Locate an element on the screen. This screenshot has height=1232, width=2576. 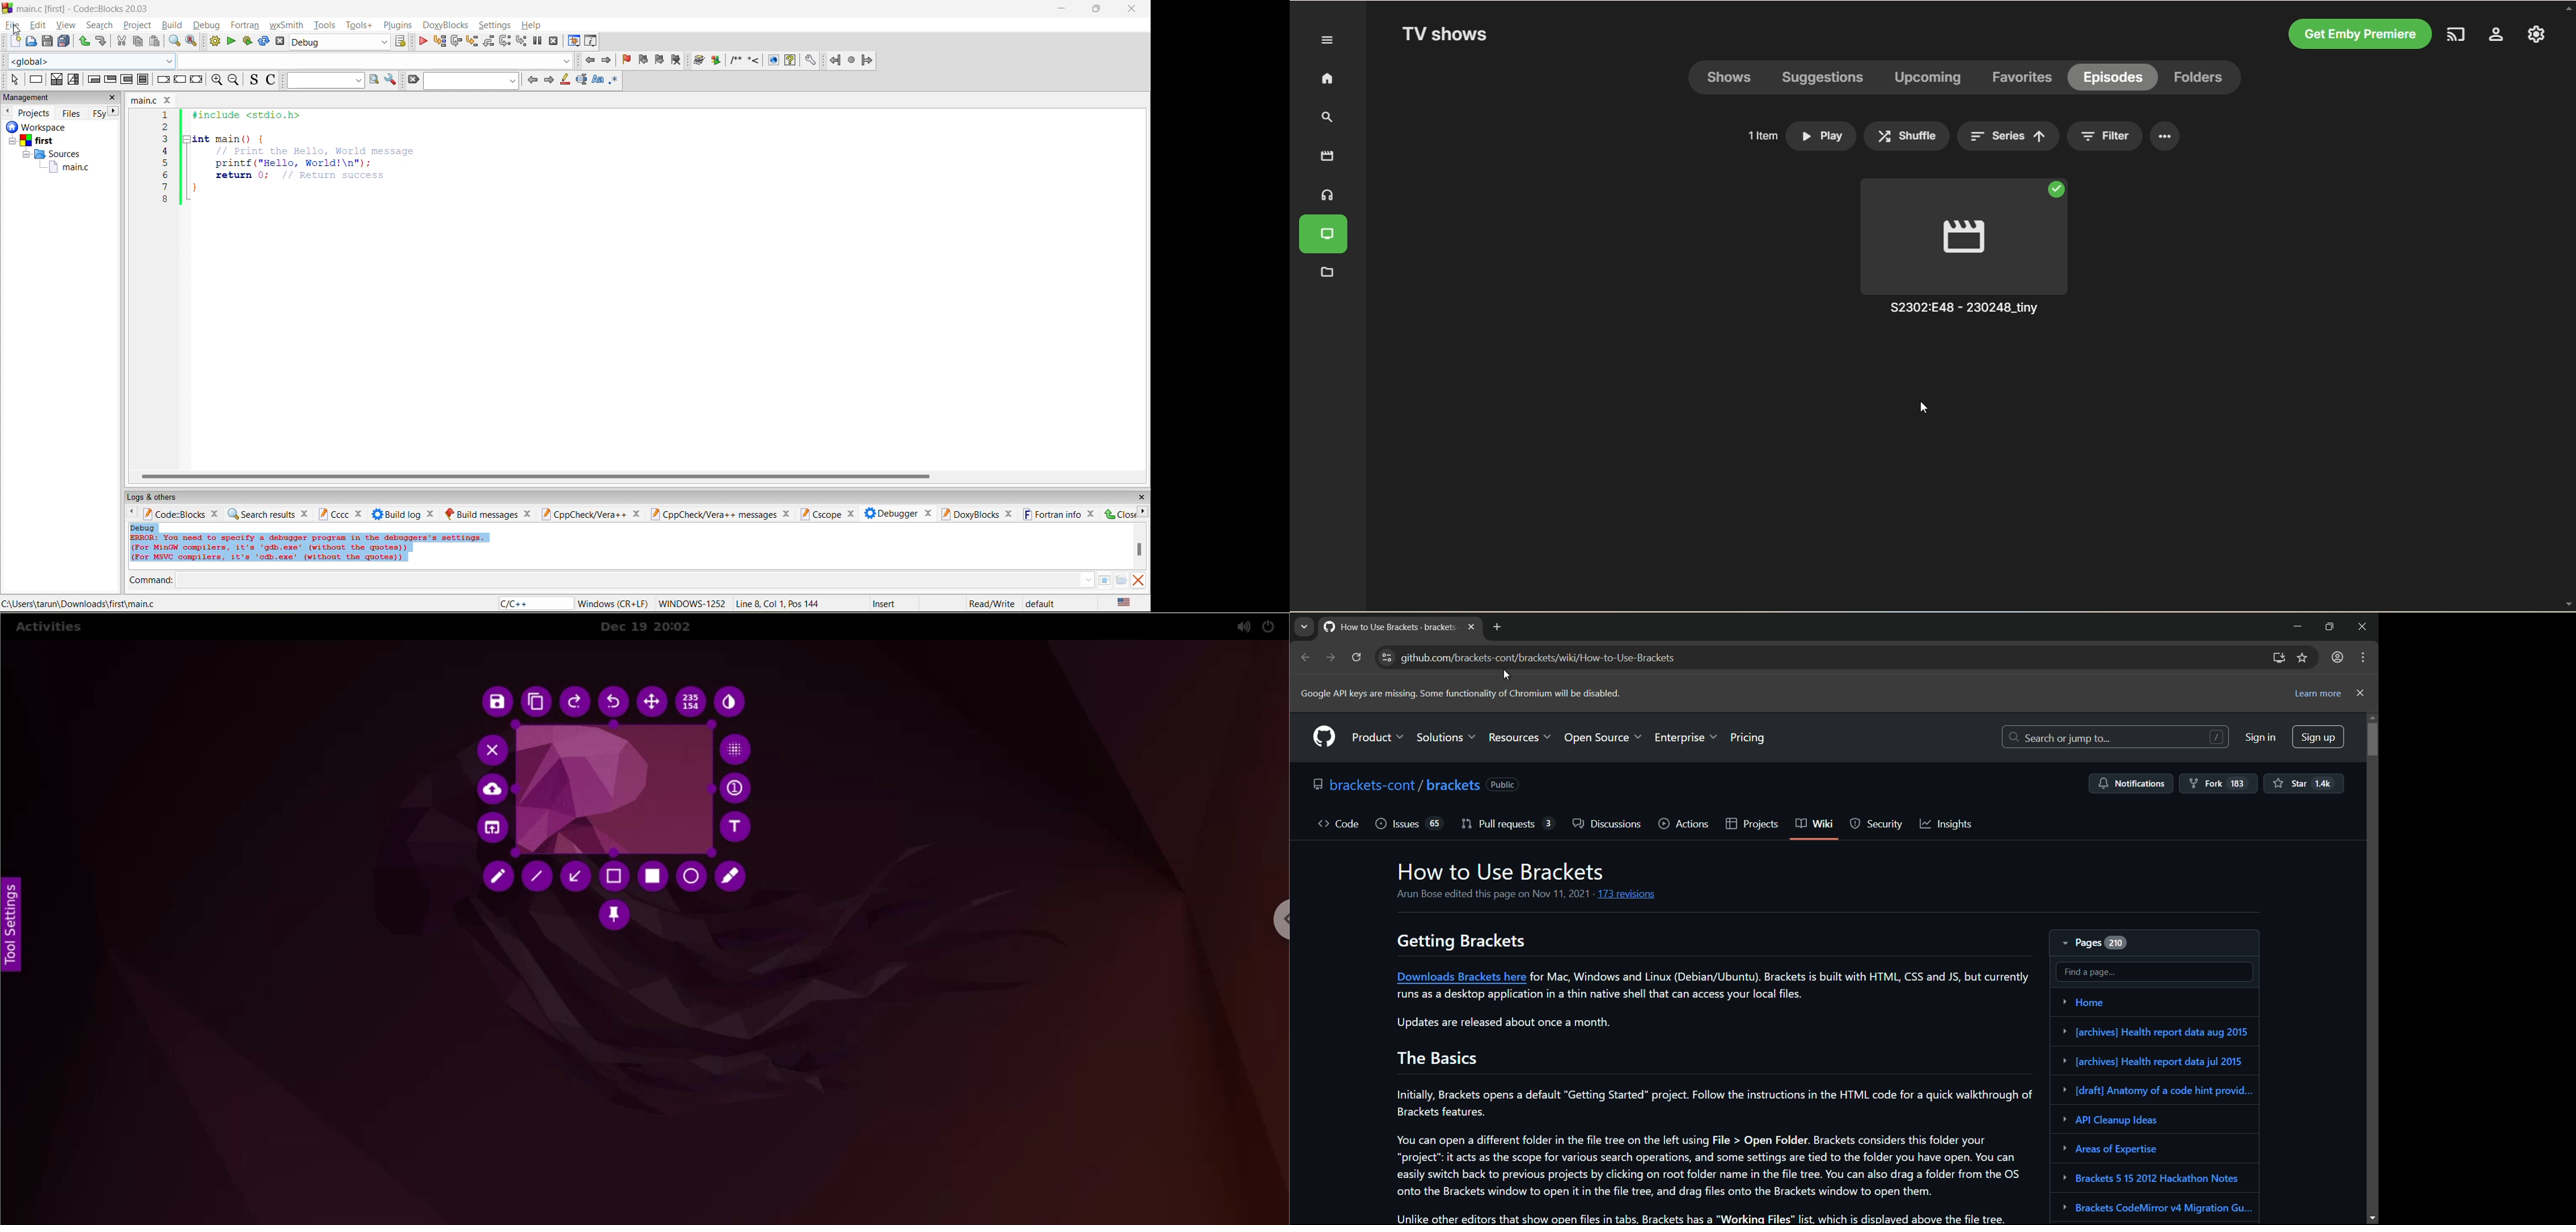
step out is located at coordinates (488, 41).